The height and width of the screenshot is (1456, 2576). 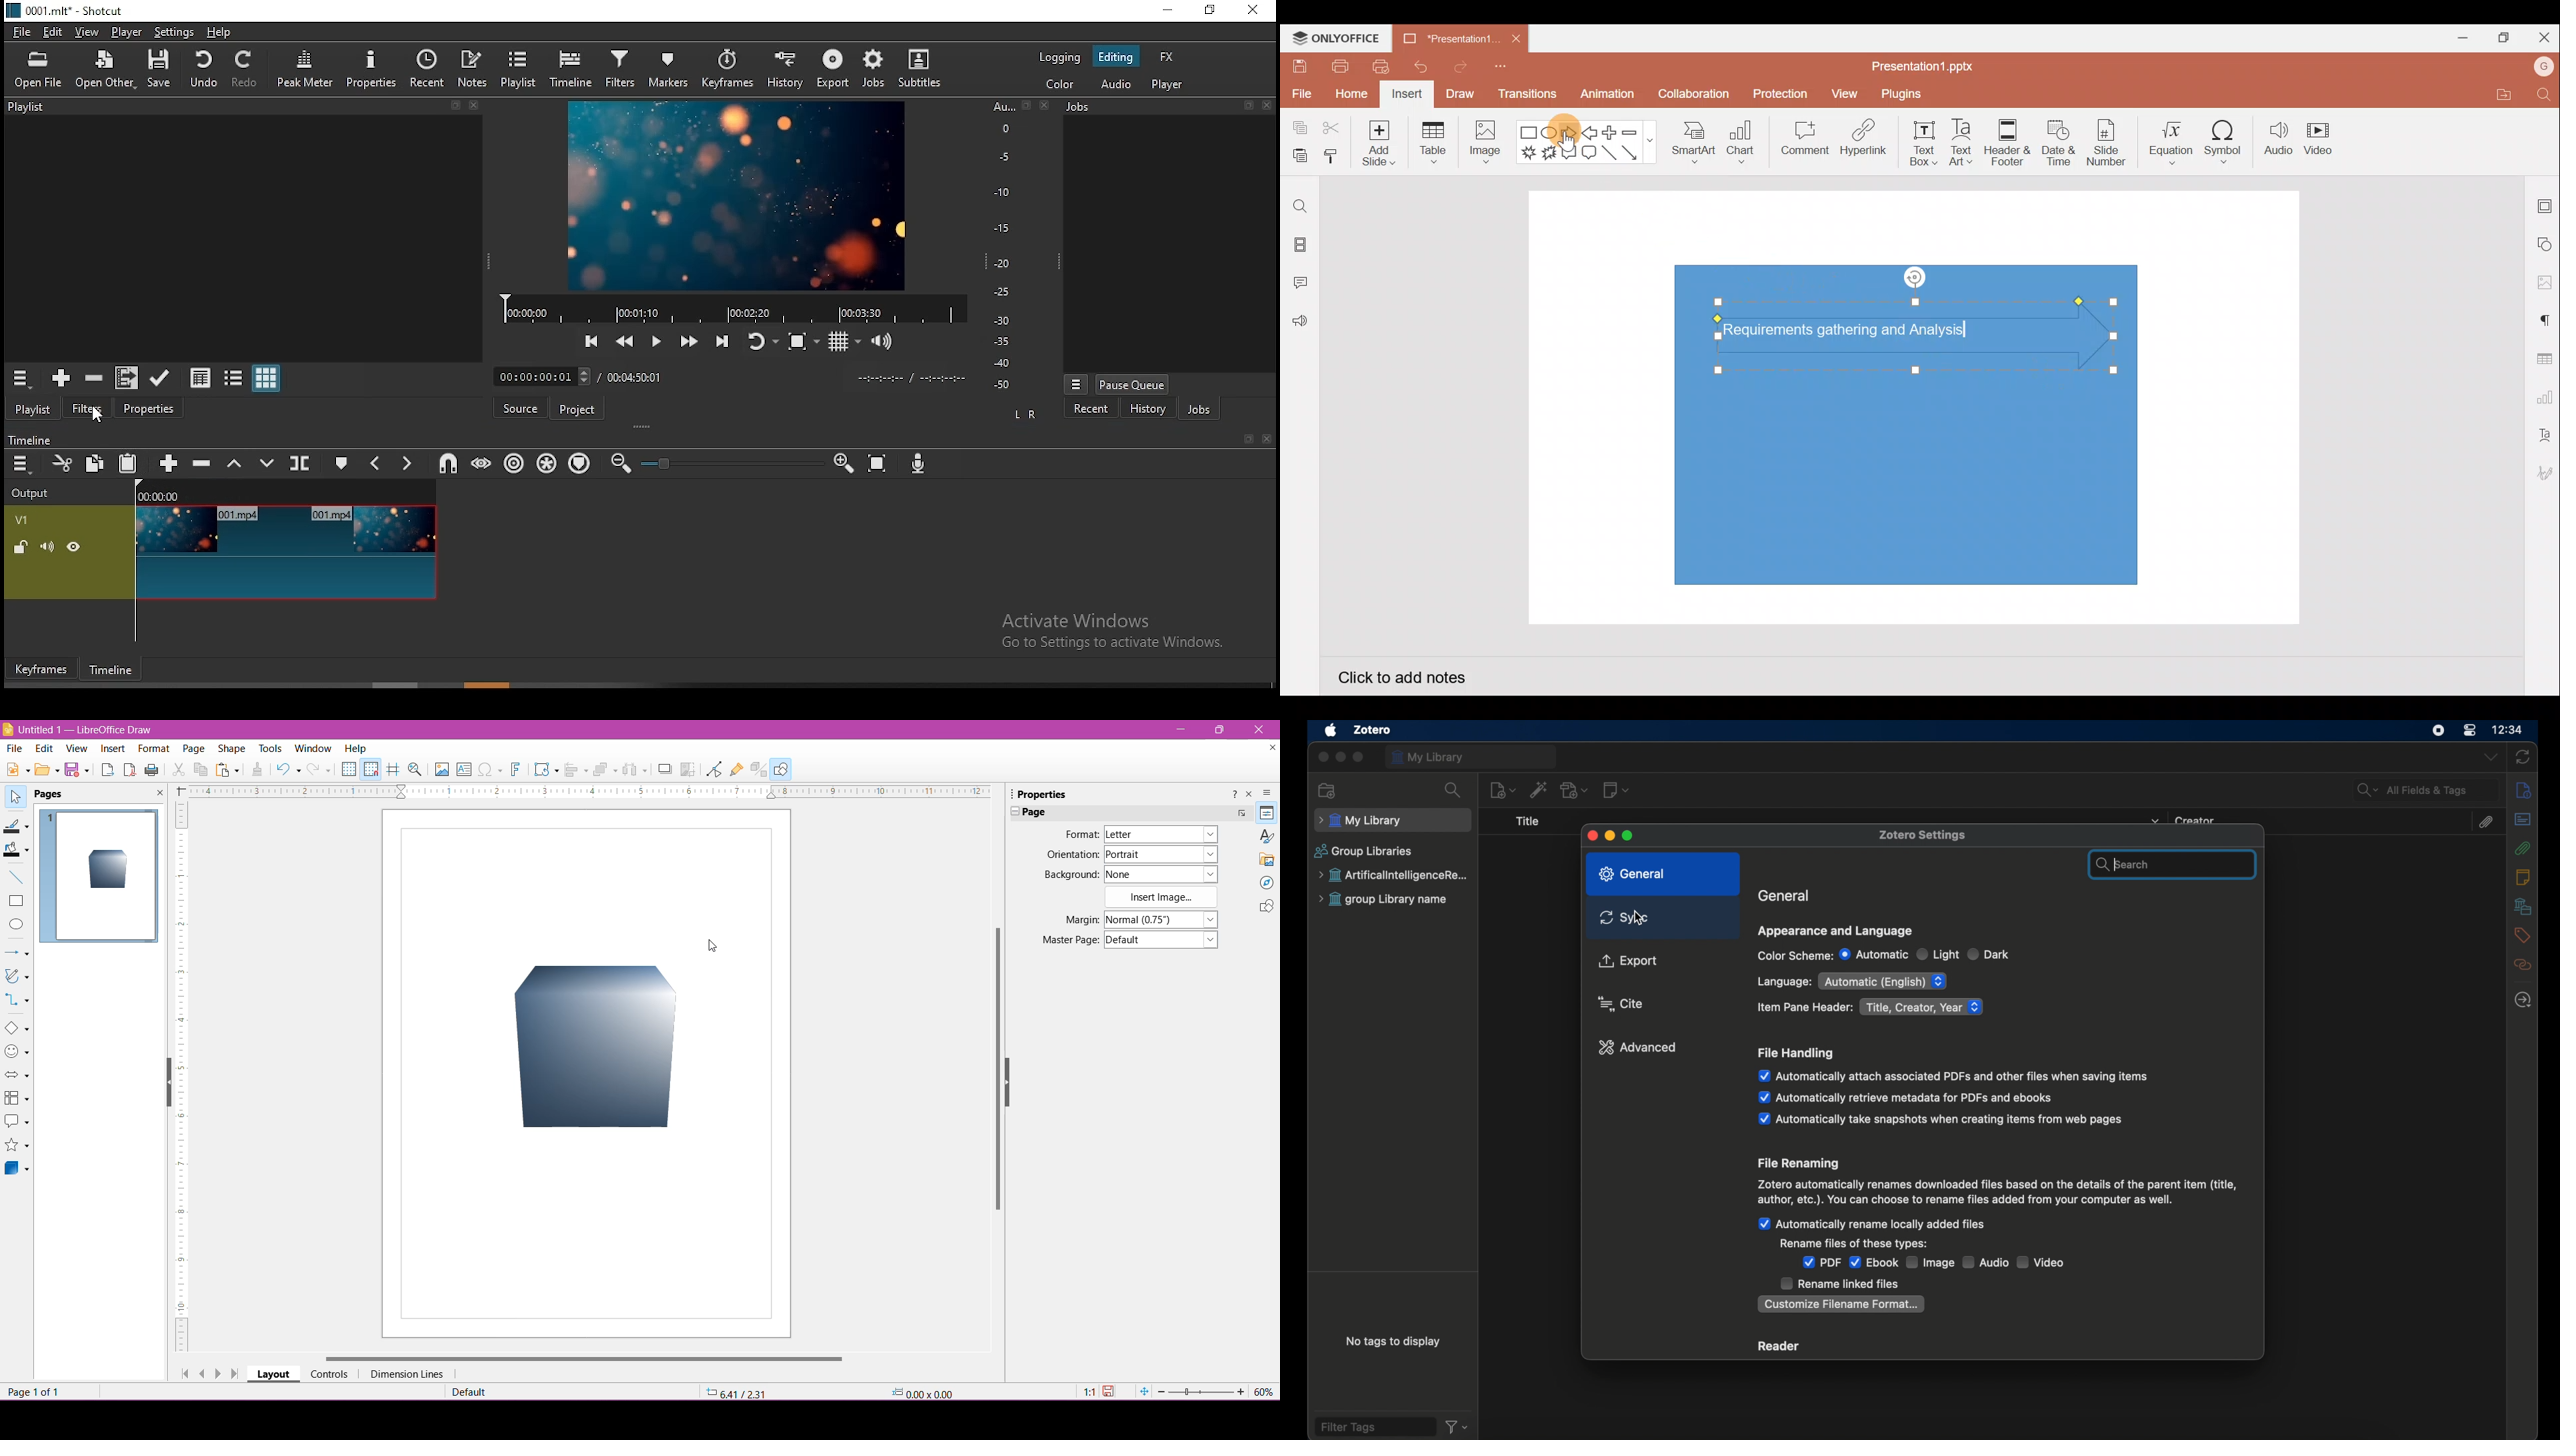 What do you see at coordinates (1872, 1223) in the screenshot?
I see `automatically rename locally added files` at bounding box center [1872, 1223].